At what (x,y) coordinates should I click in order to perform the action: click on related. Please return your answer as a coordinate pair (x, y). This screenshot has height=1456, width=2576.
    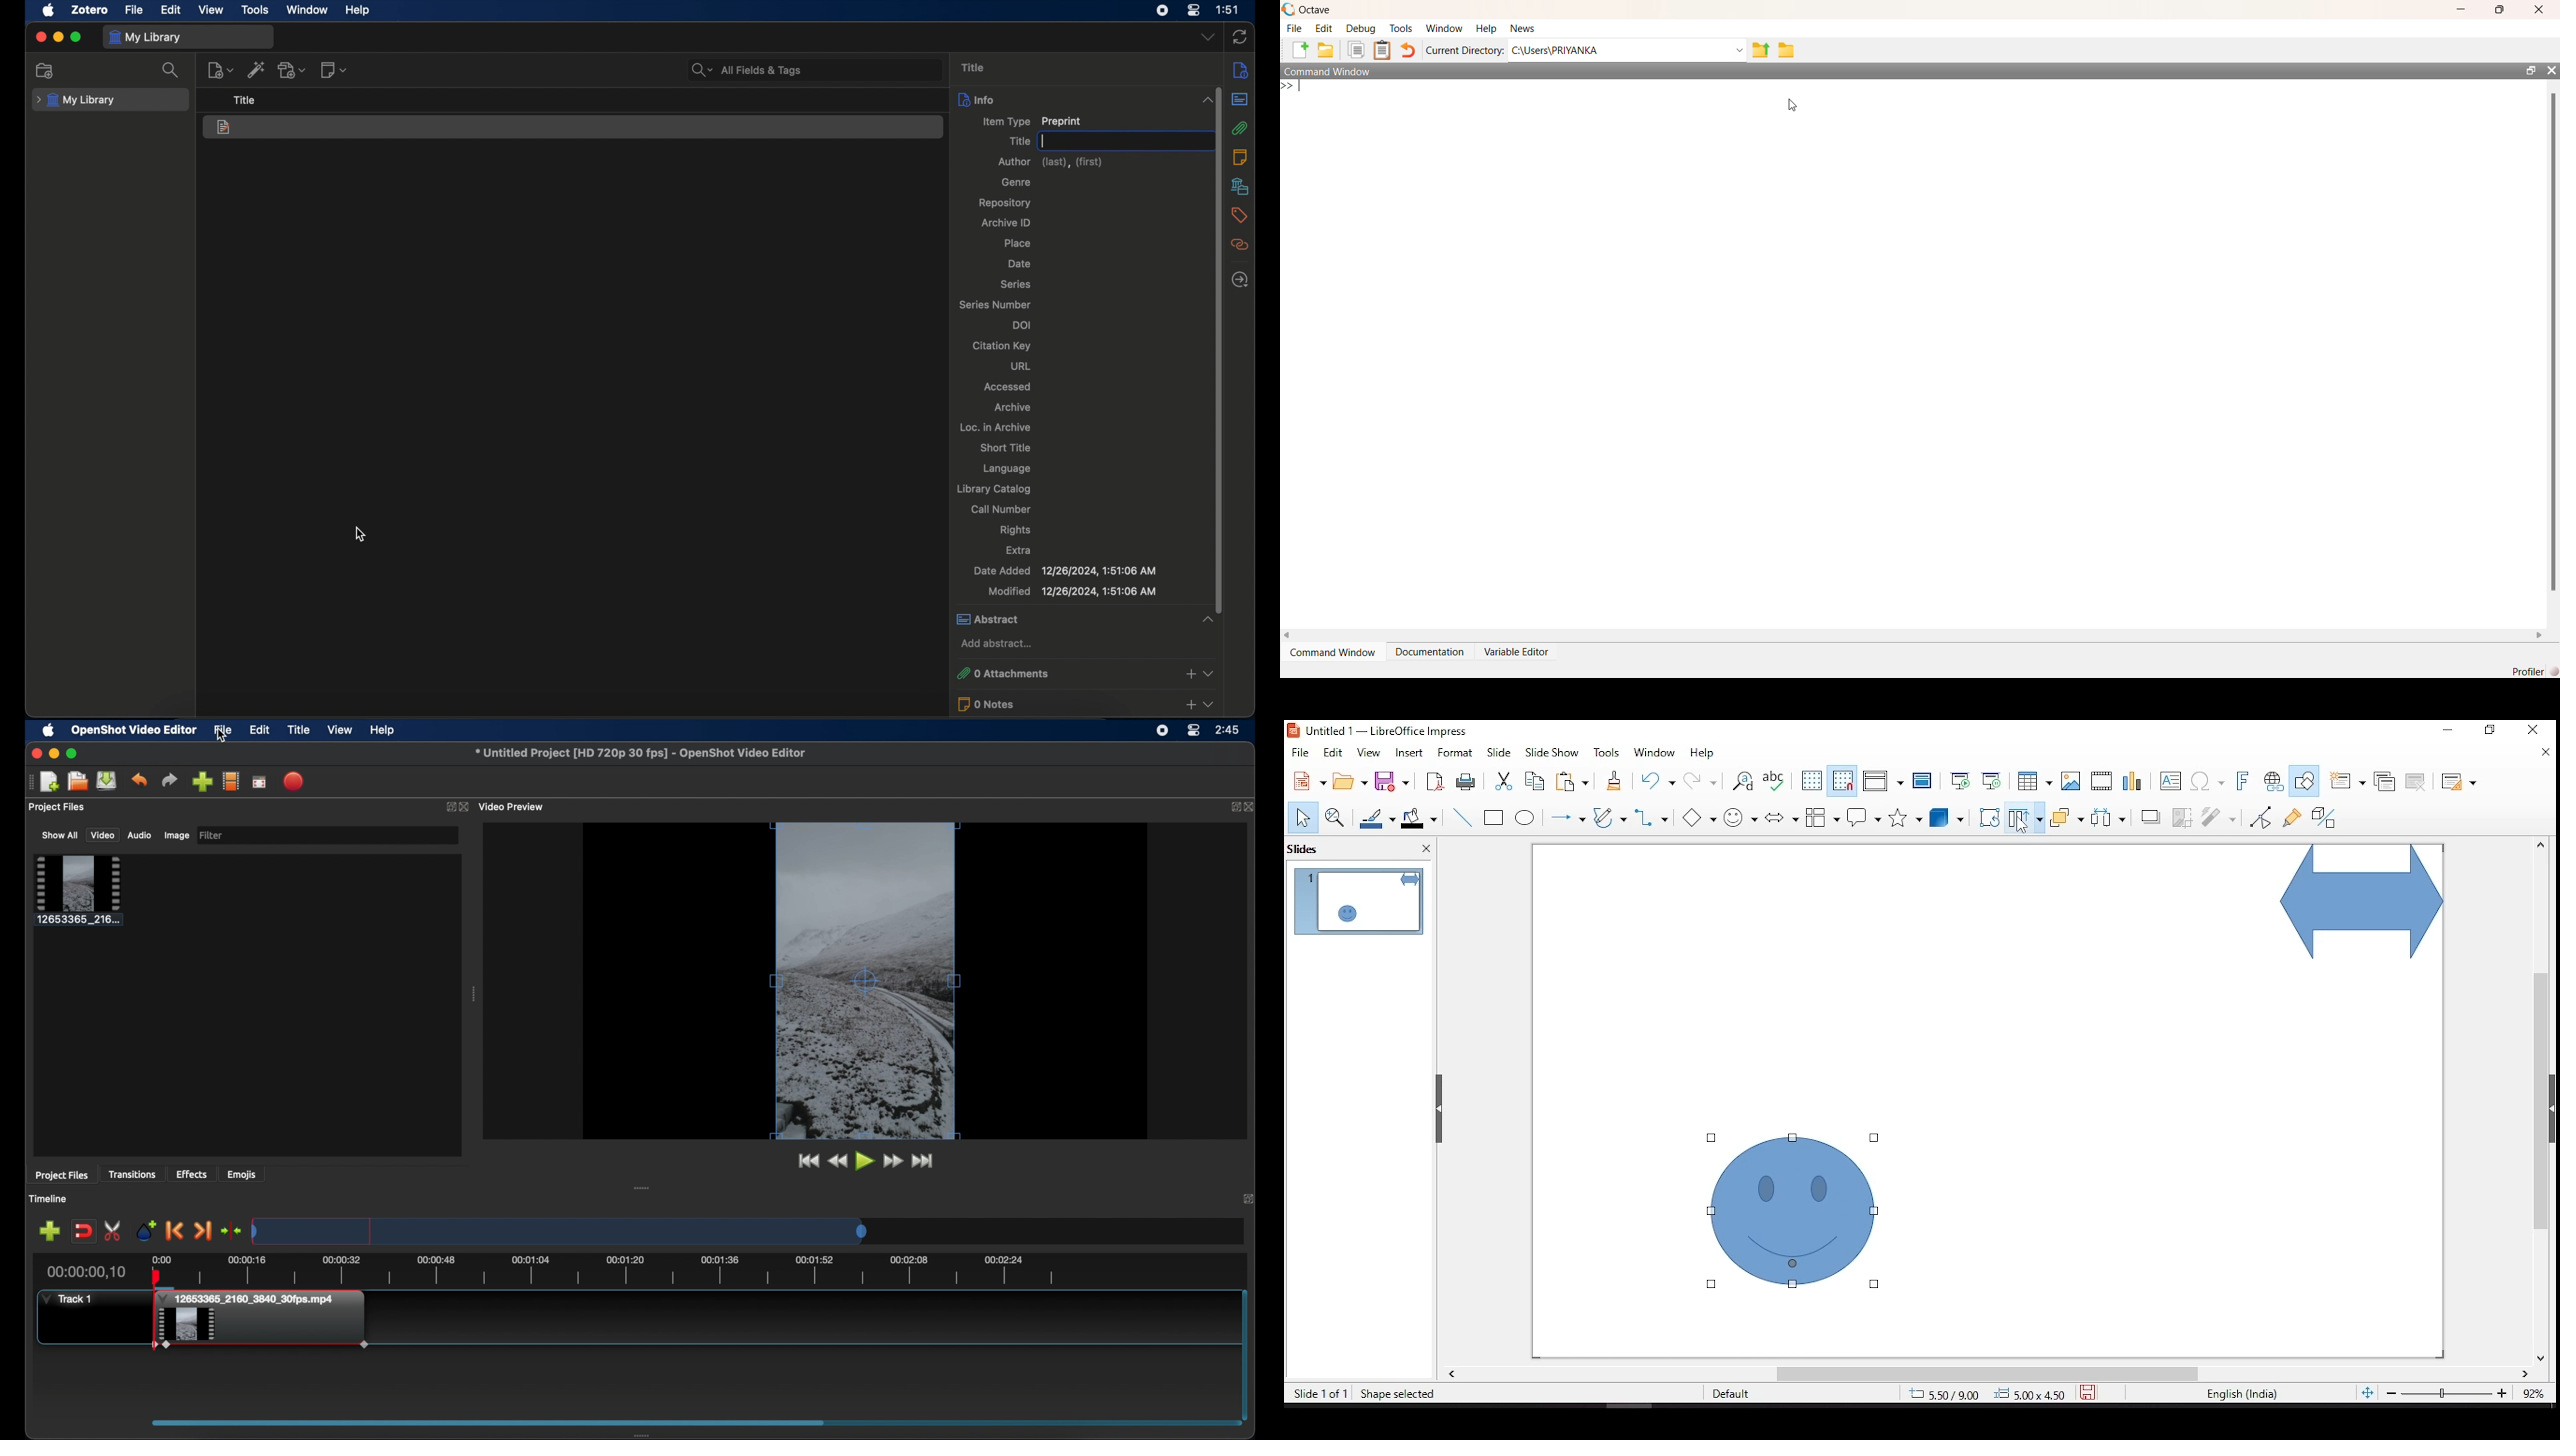
    Looking at the image, I should click on (1240, 245).